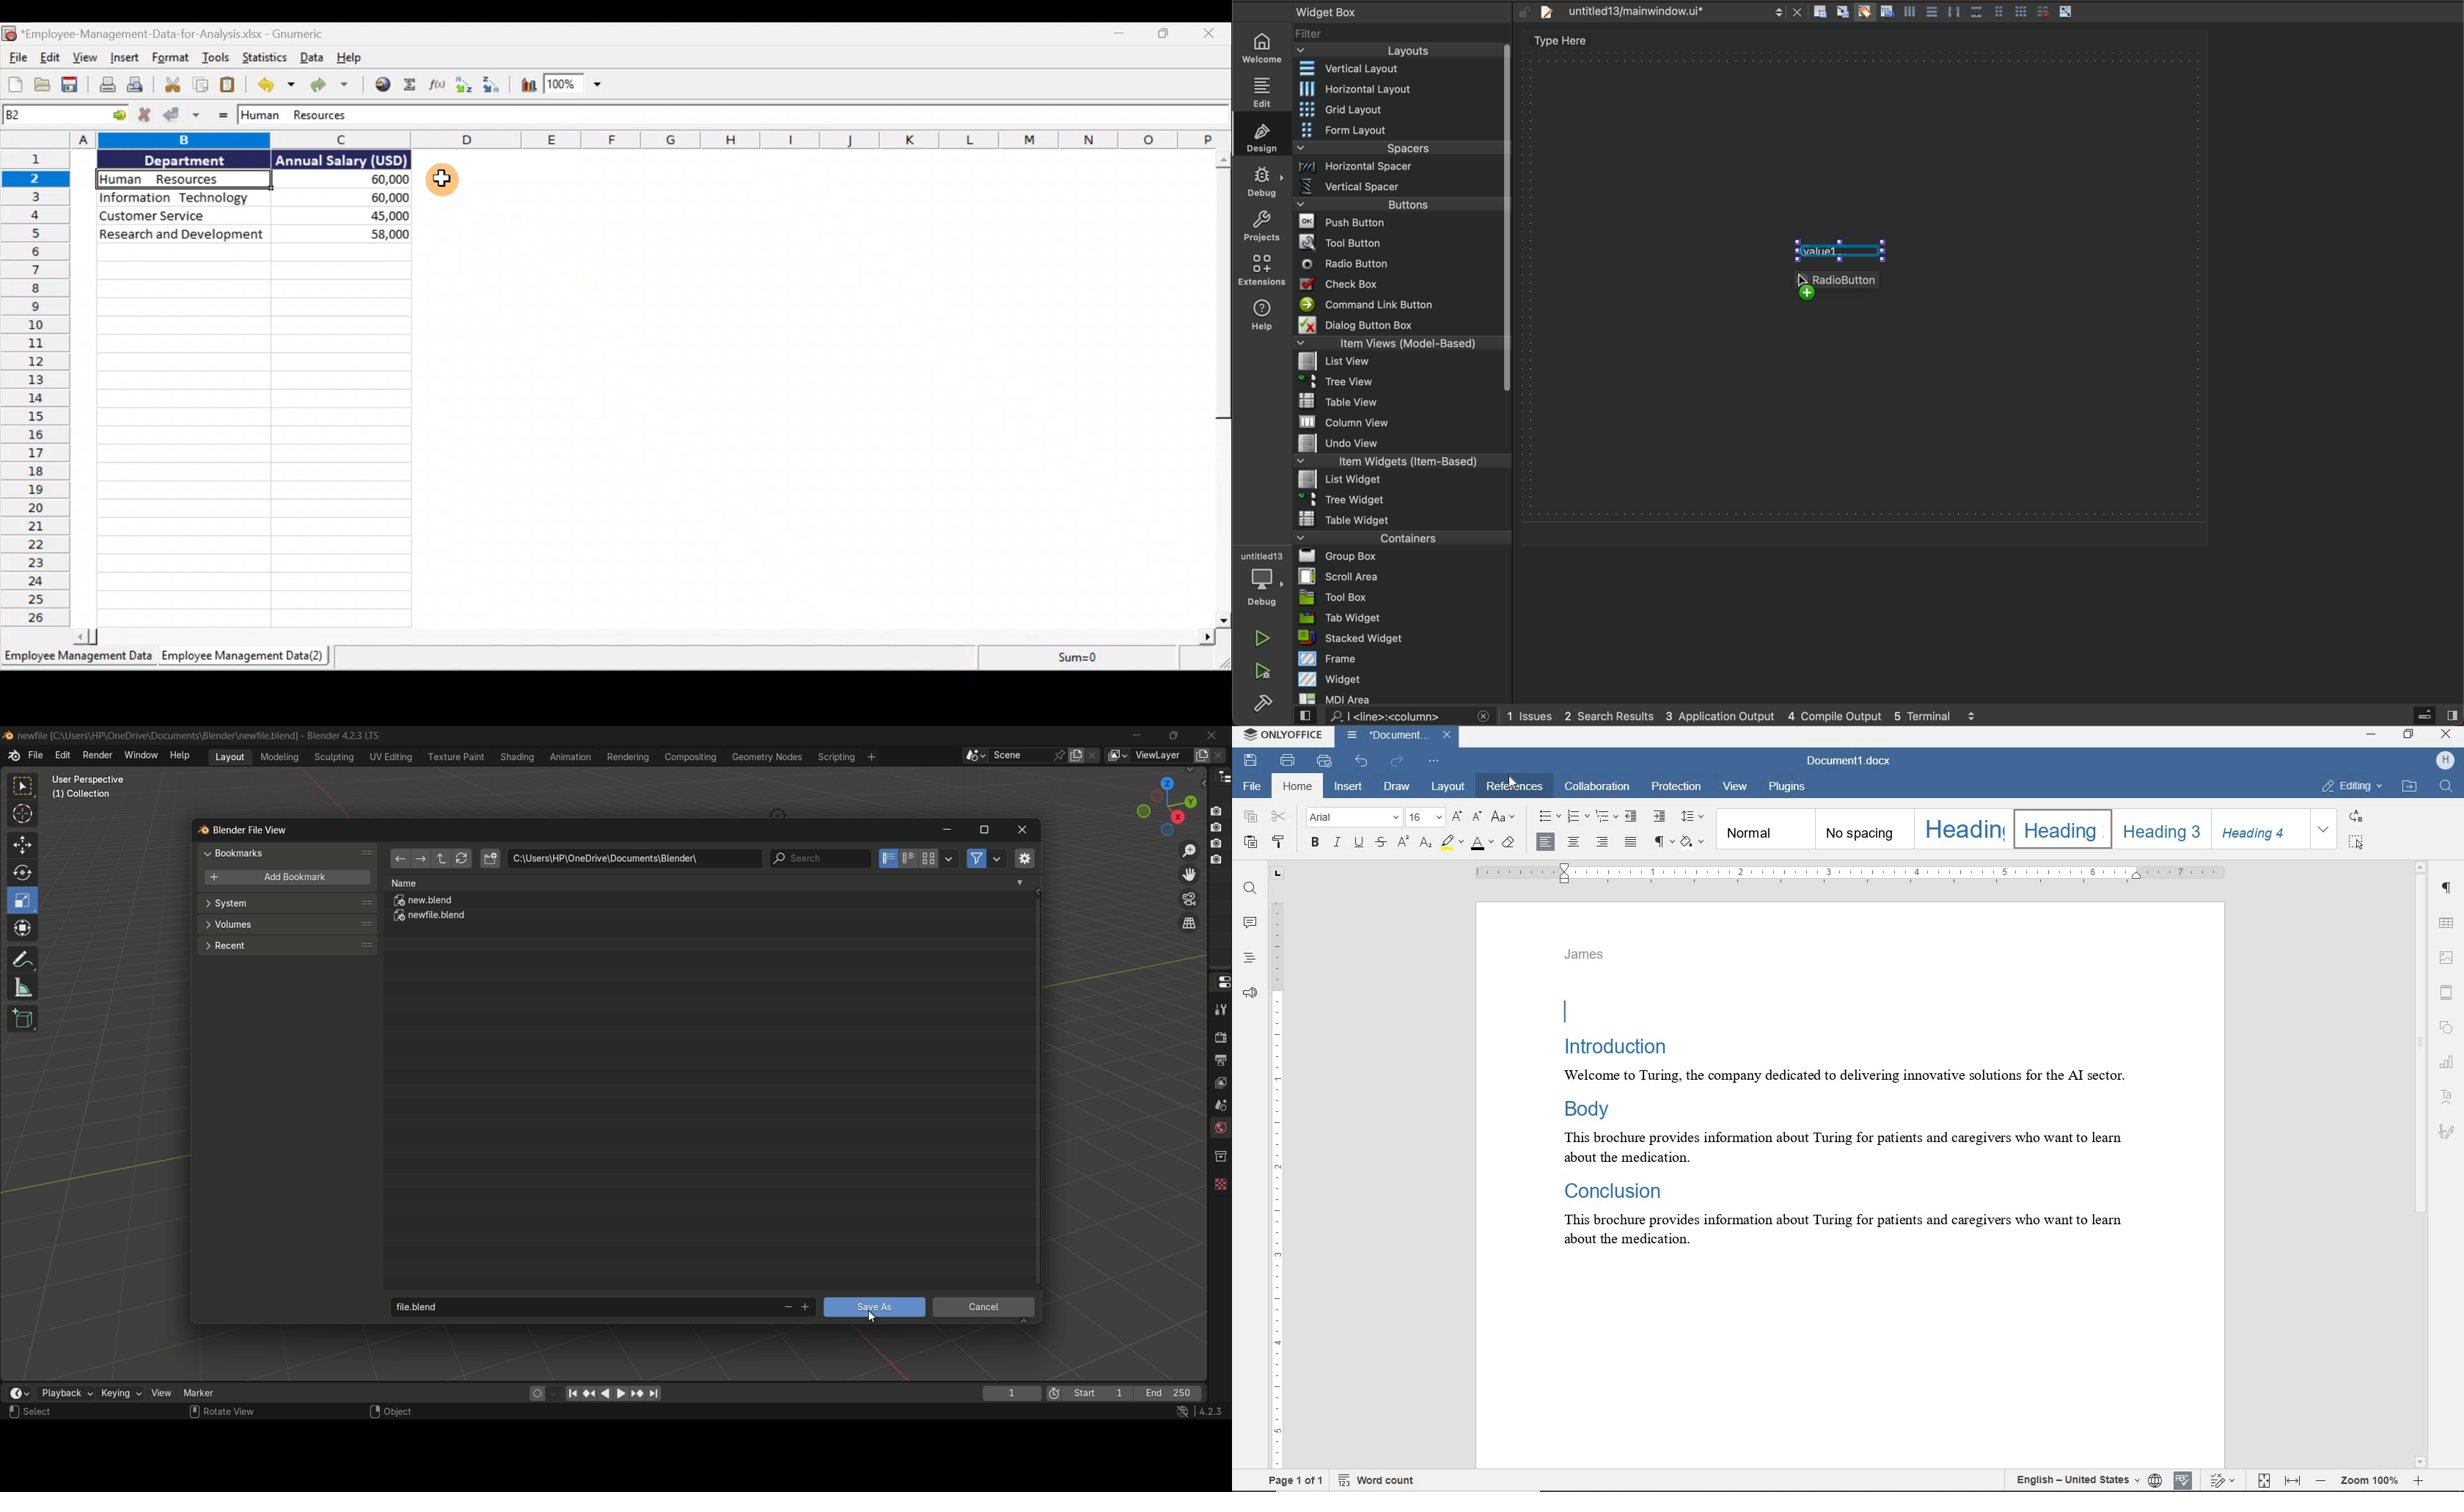 The height and width of the screenshot is (1512, 2464). I want to click on column , so click(1403, 421).